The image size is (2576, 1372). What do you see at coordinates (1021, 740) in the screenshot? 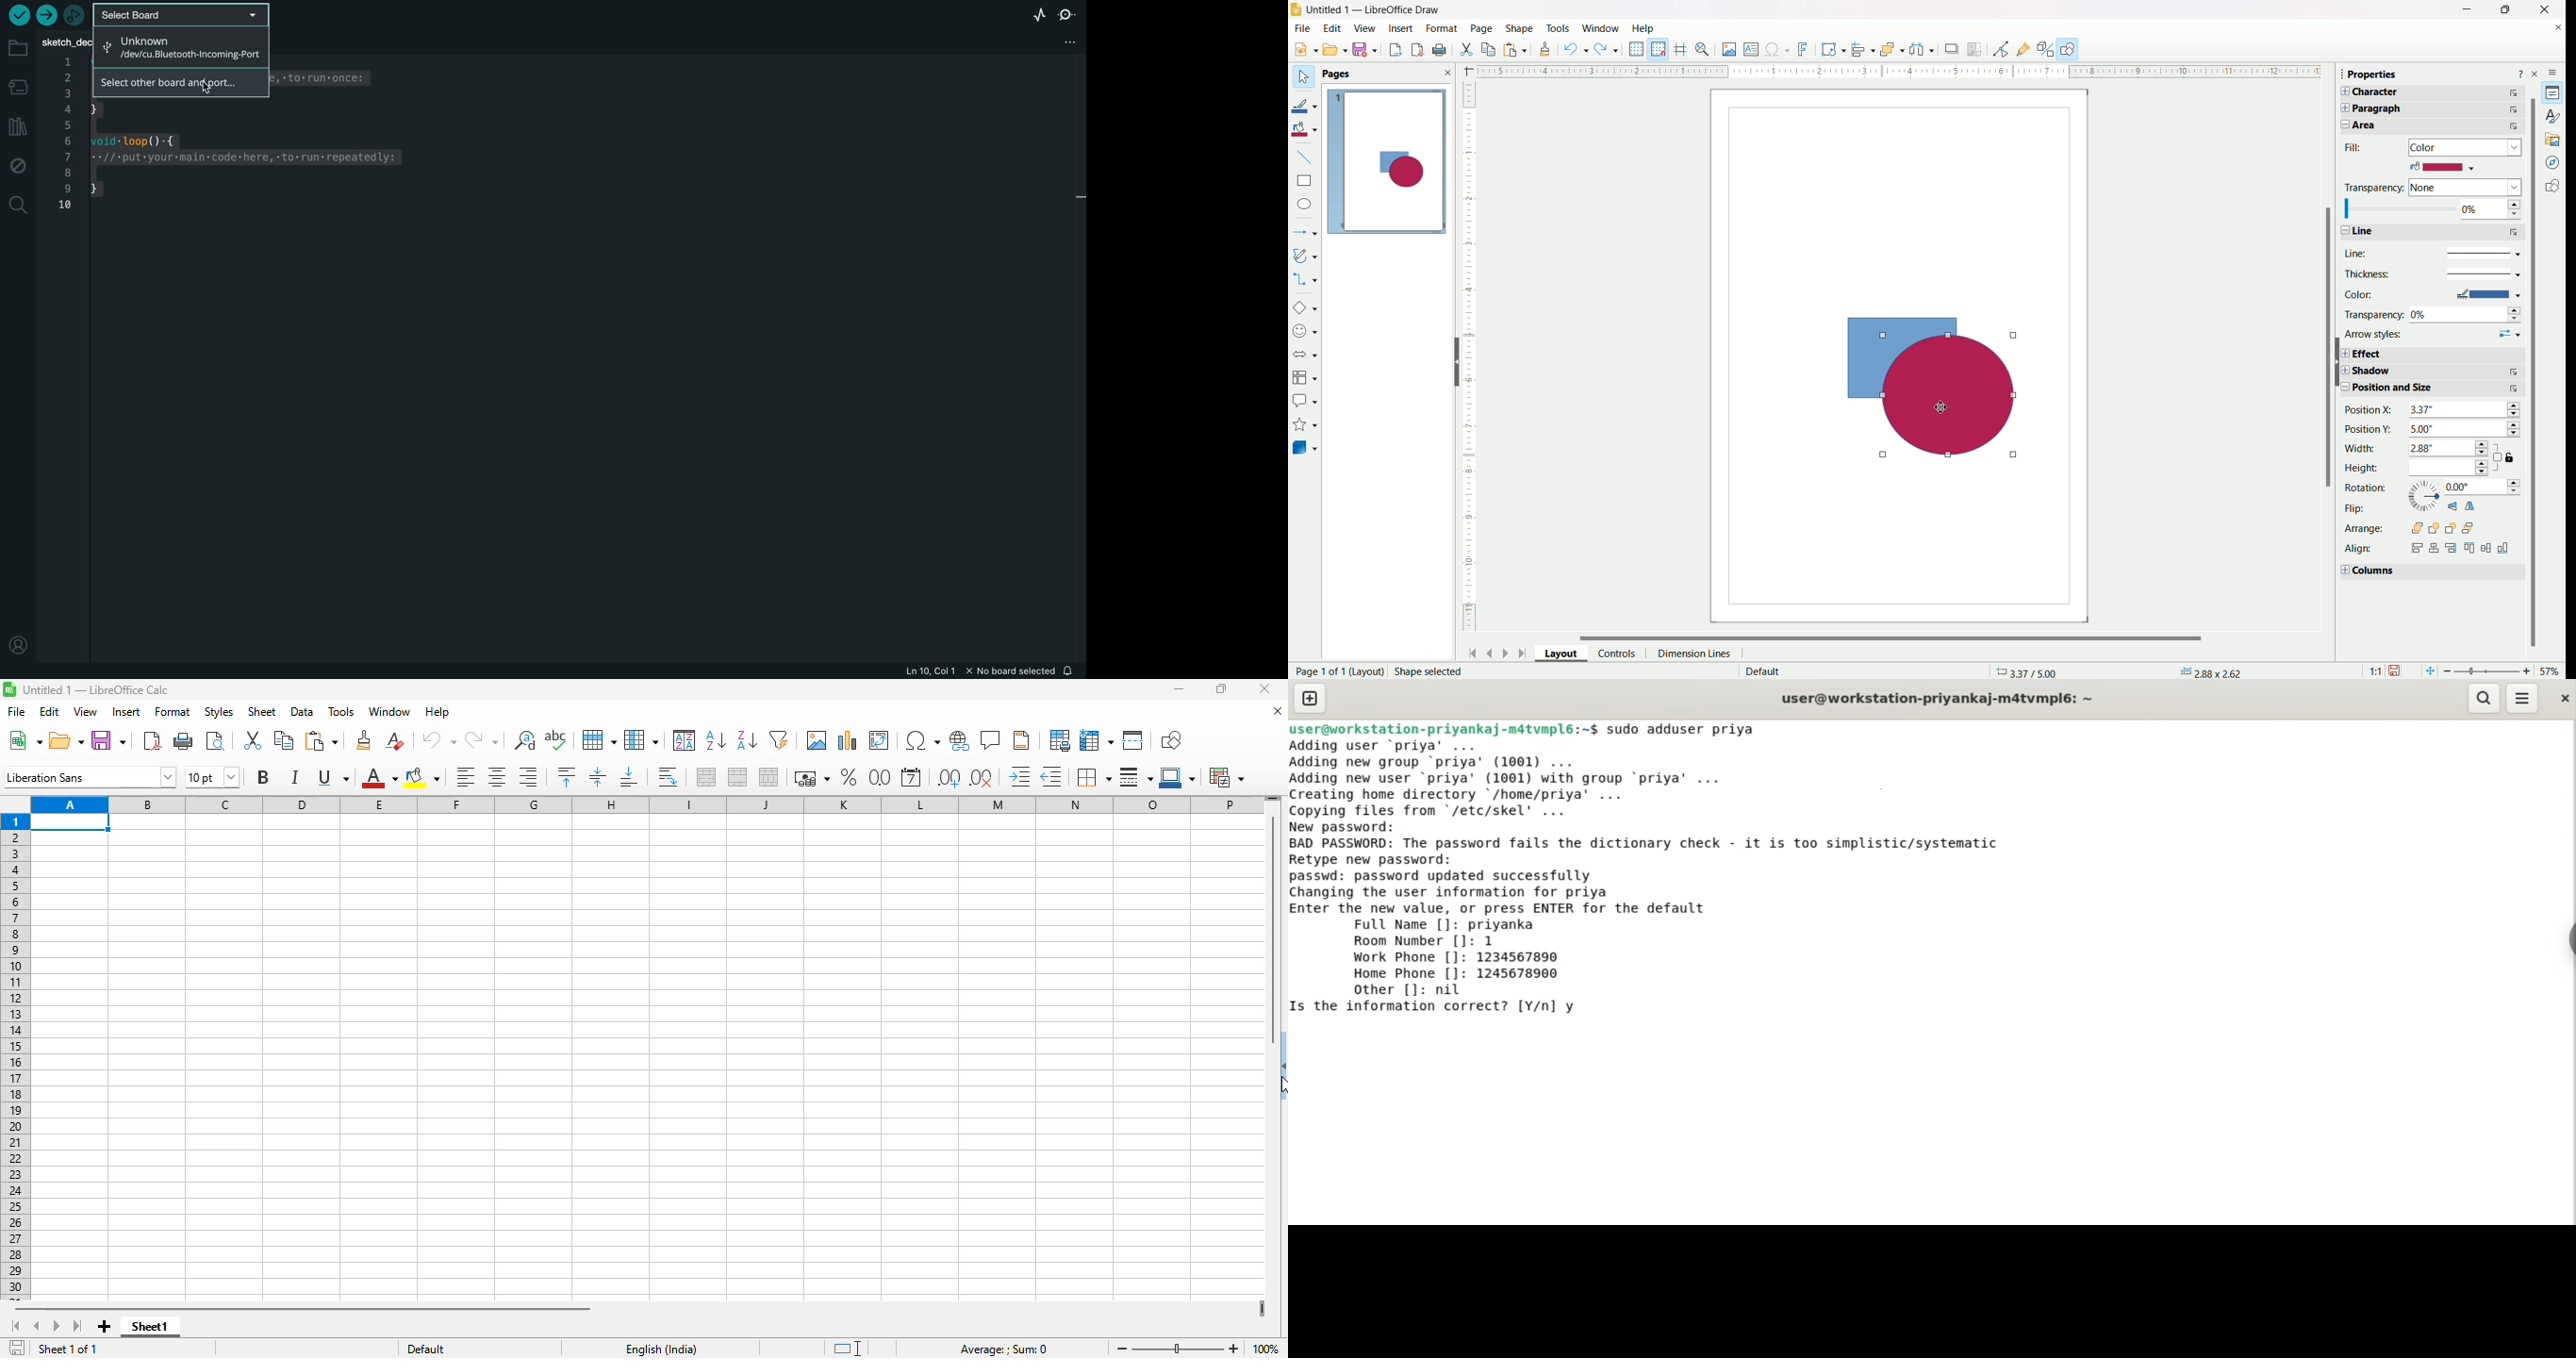
I see `headers and footers` at bounding box center [1021, 740].